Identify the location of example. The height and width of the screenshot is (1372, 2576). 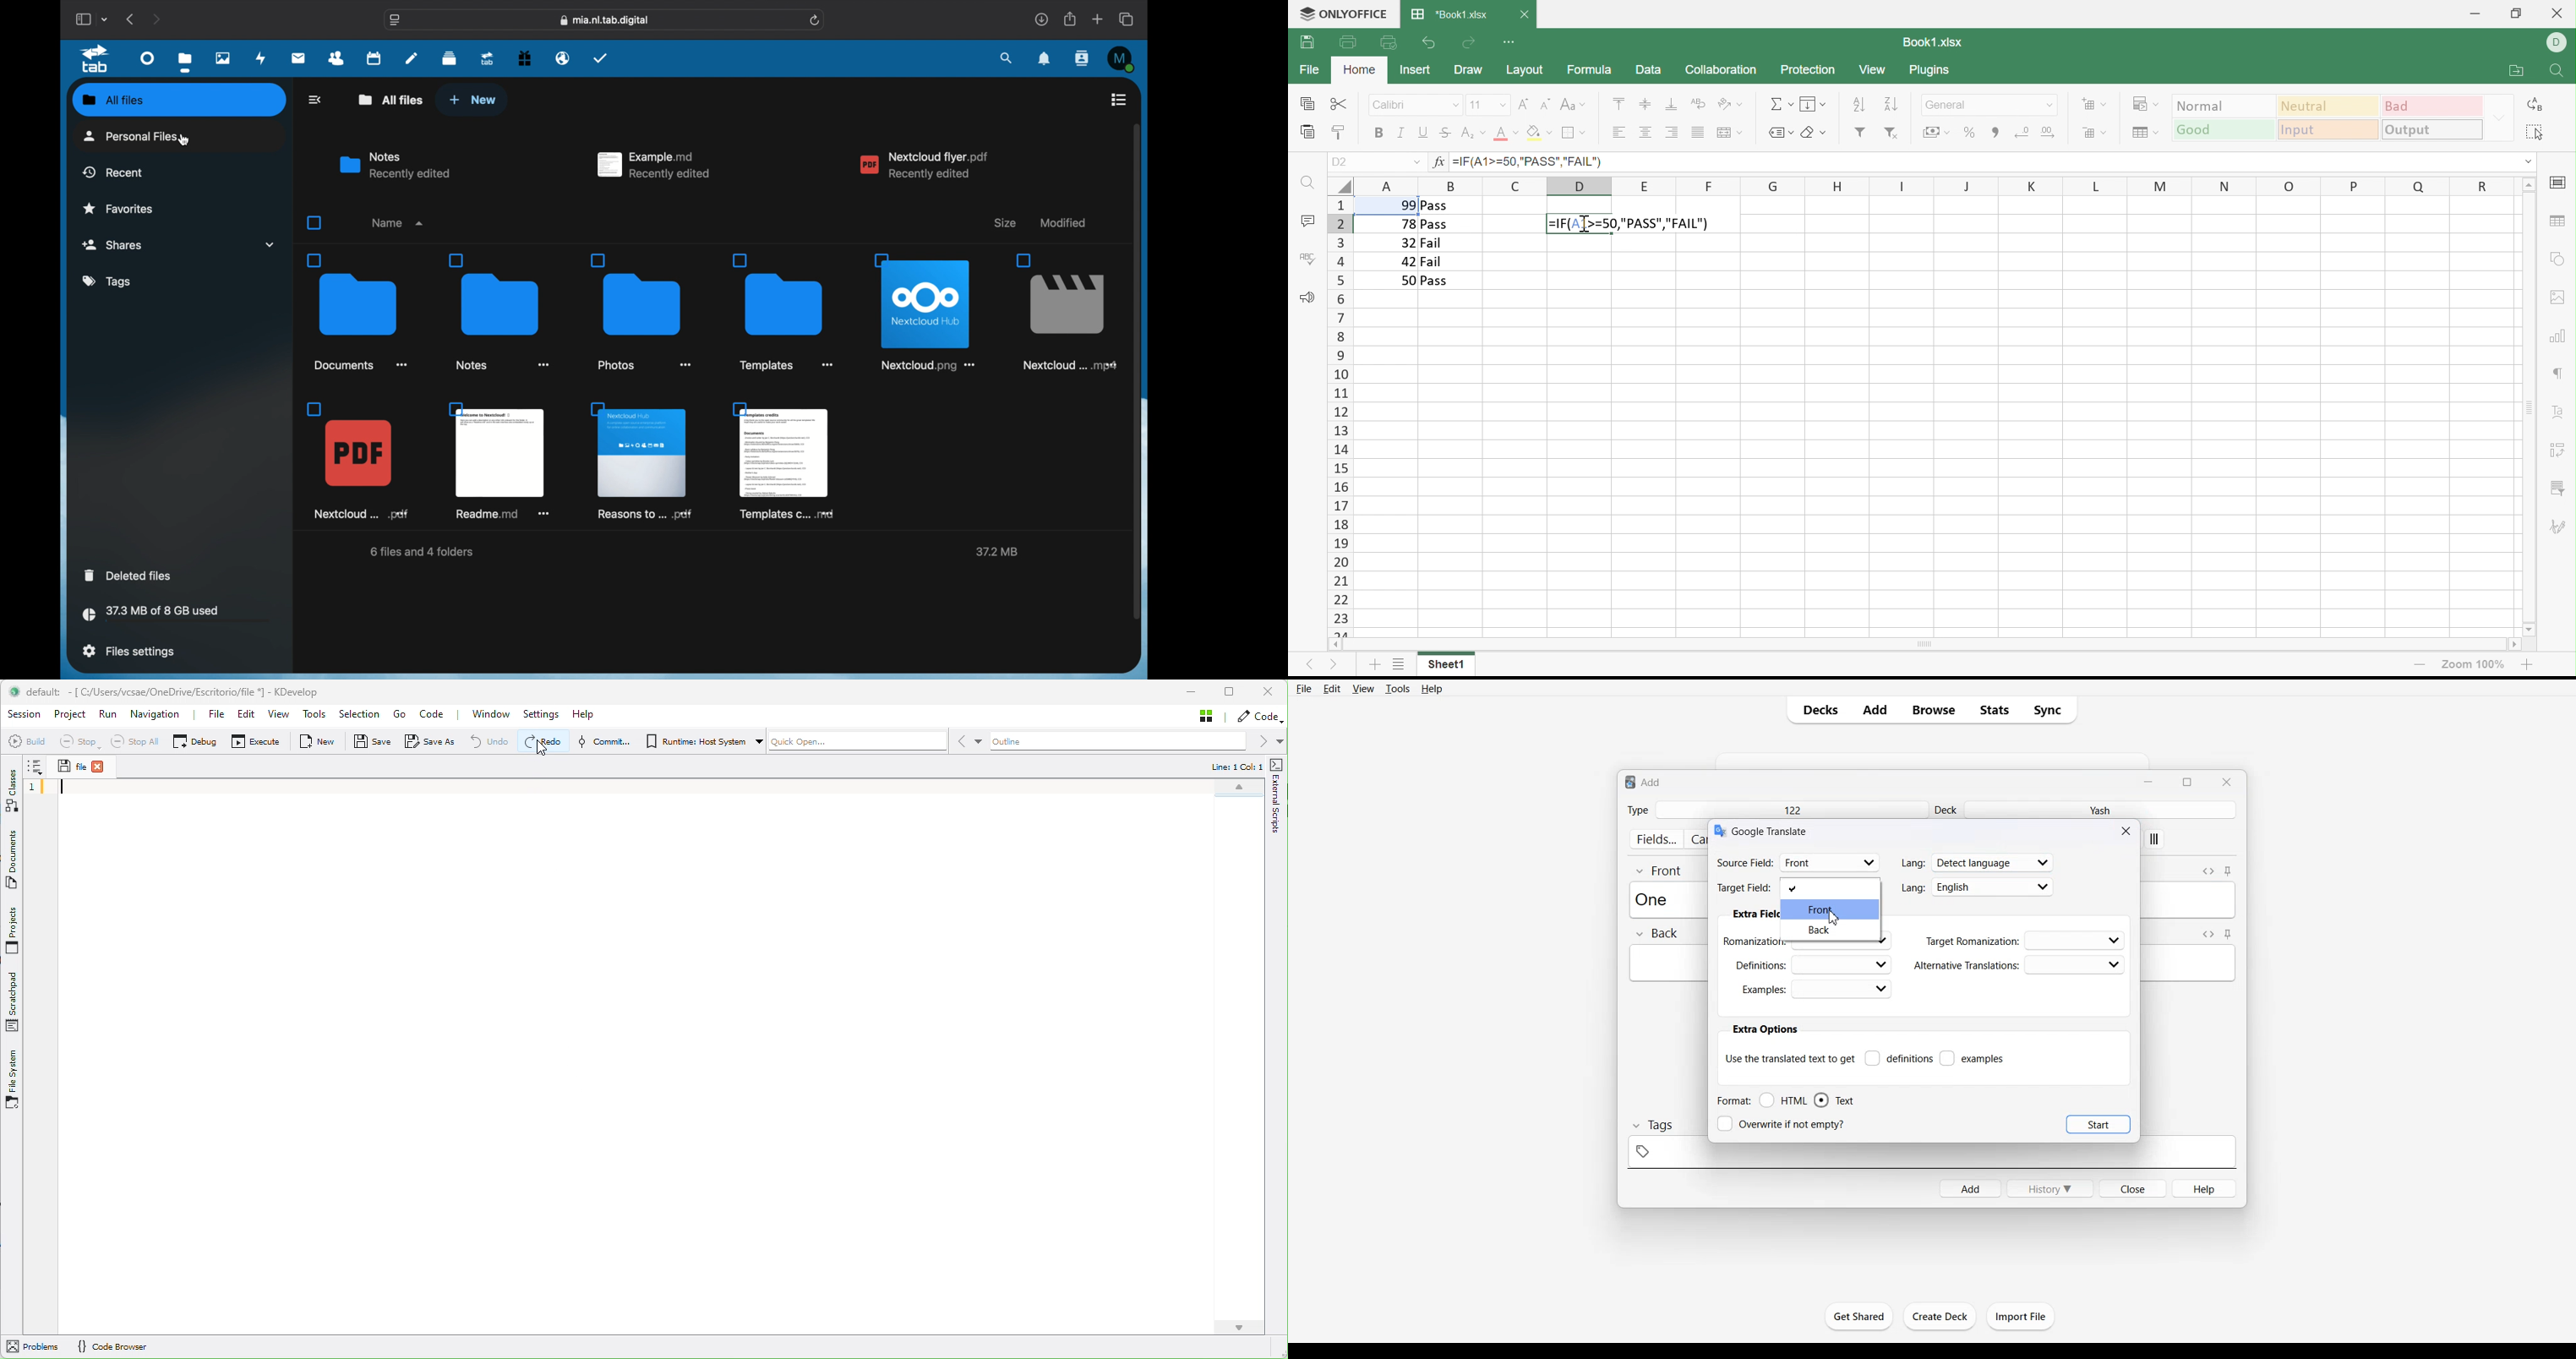
(654, 165).